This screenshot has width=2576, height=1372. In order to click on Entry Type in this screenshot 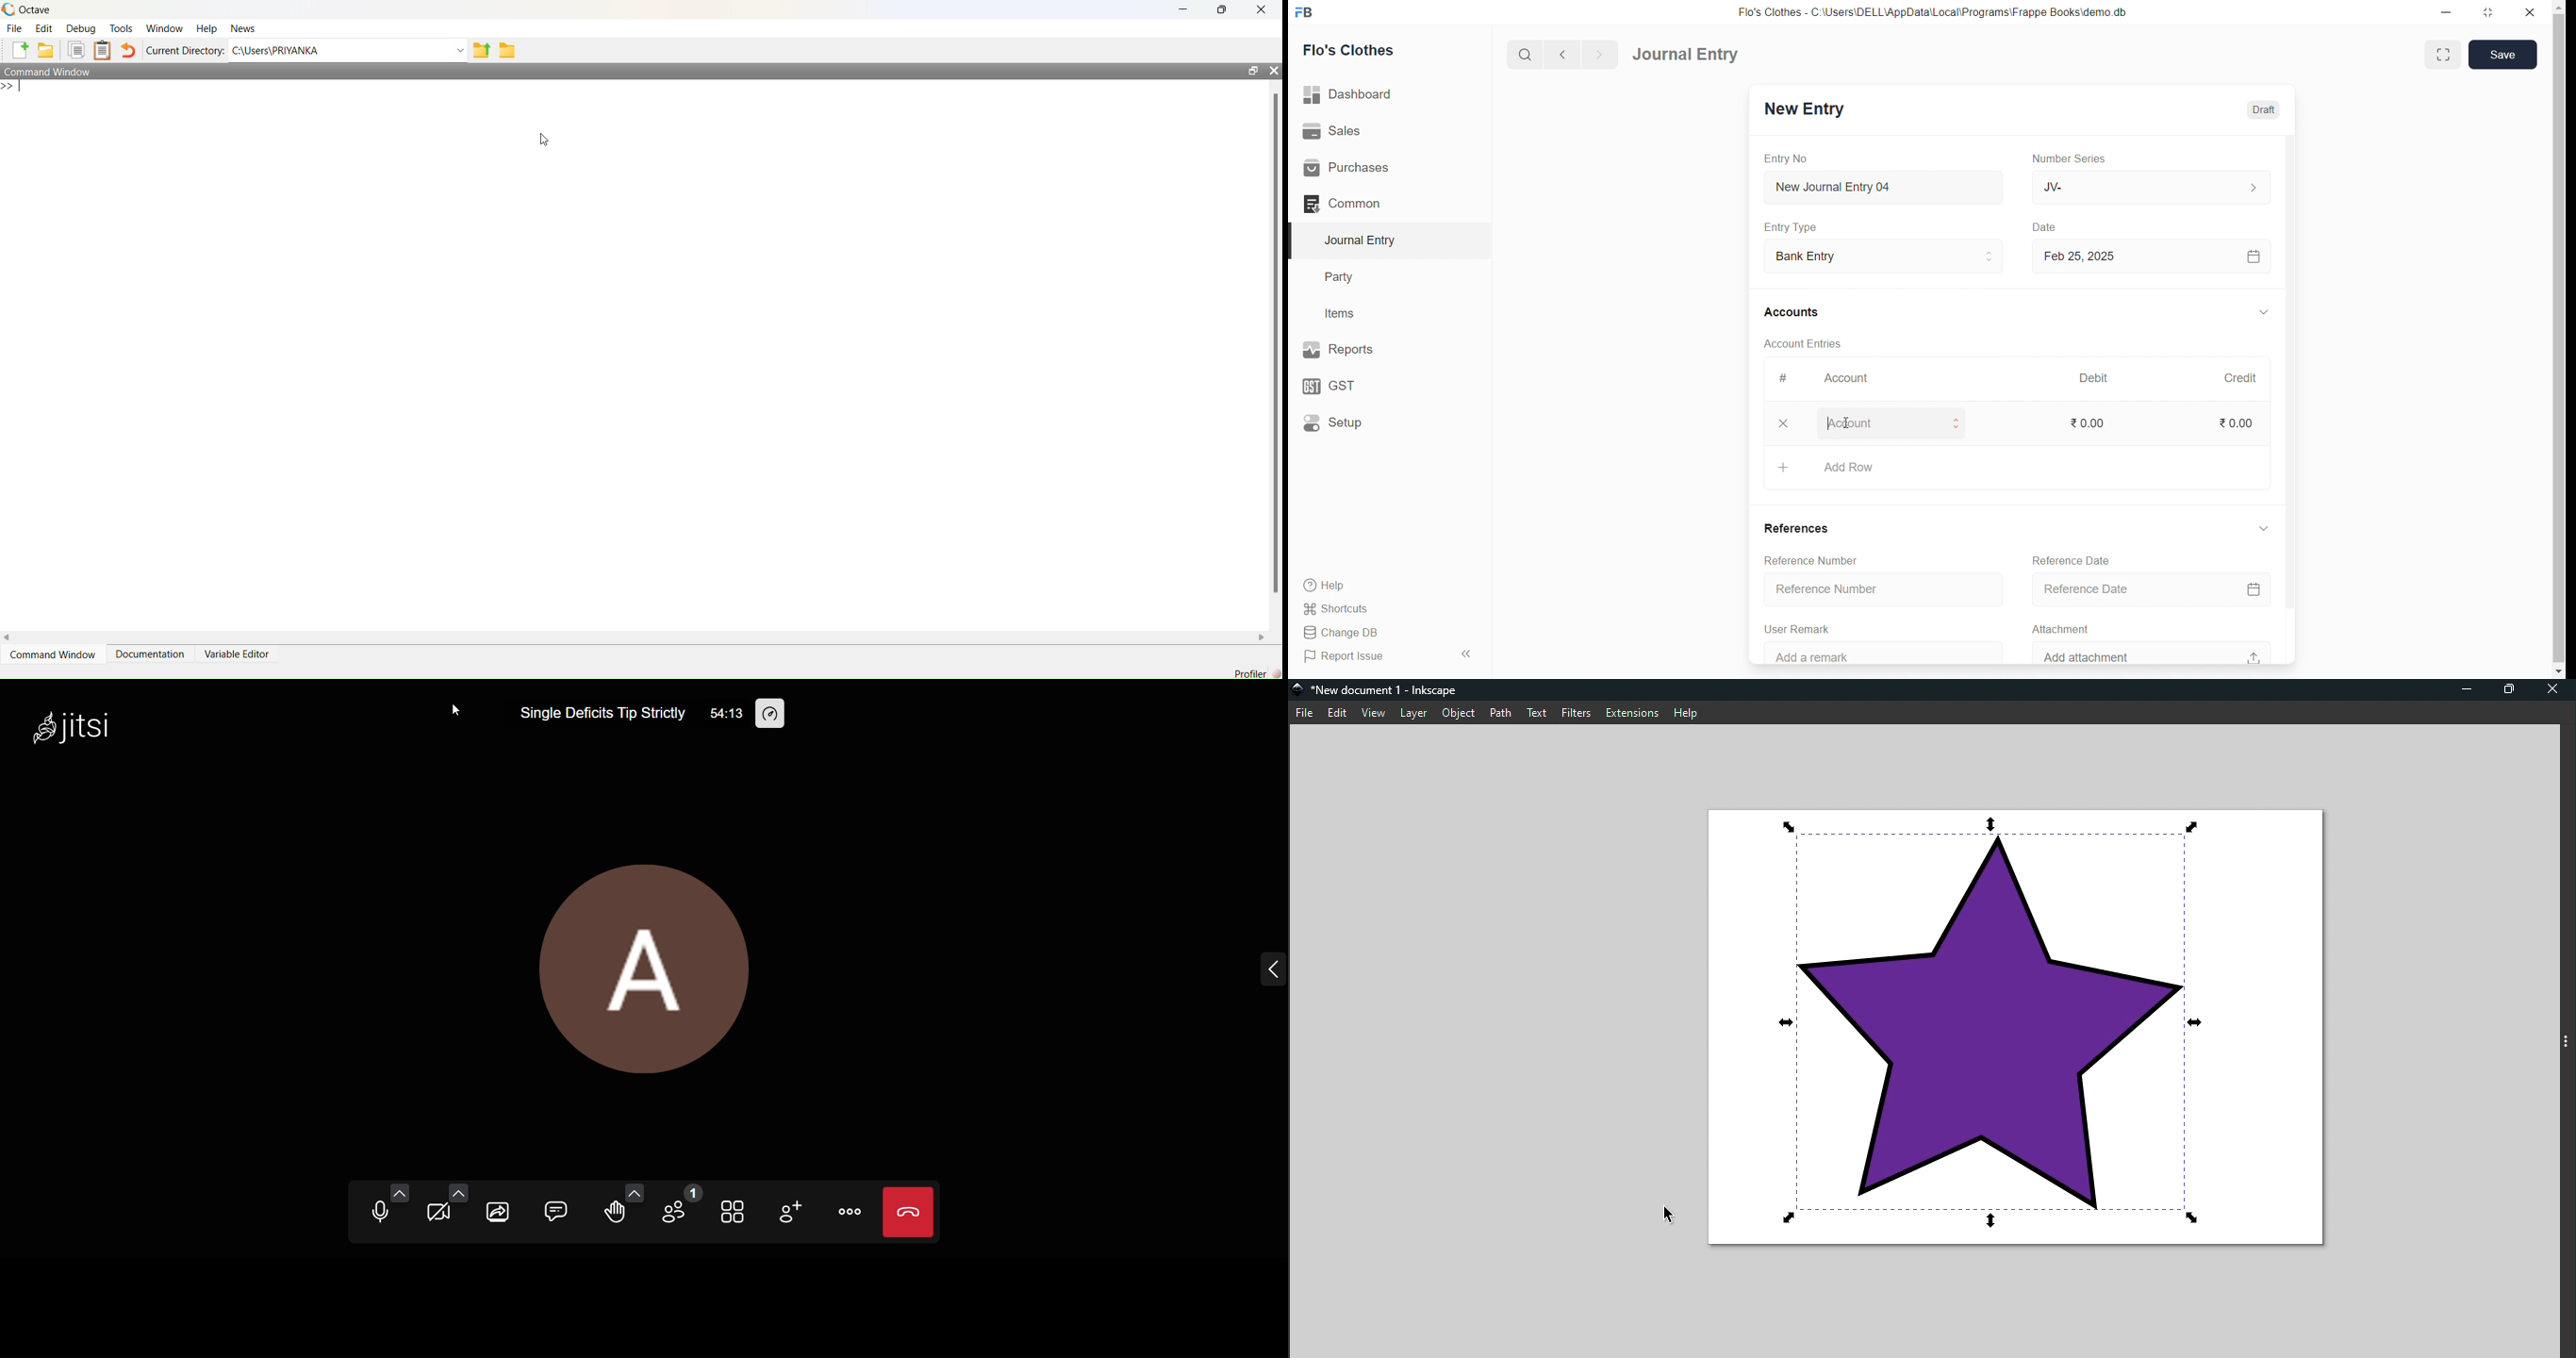, I will do `click(1798, 227)`.